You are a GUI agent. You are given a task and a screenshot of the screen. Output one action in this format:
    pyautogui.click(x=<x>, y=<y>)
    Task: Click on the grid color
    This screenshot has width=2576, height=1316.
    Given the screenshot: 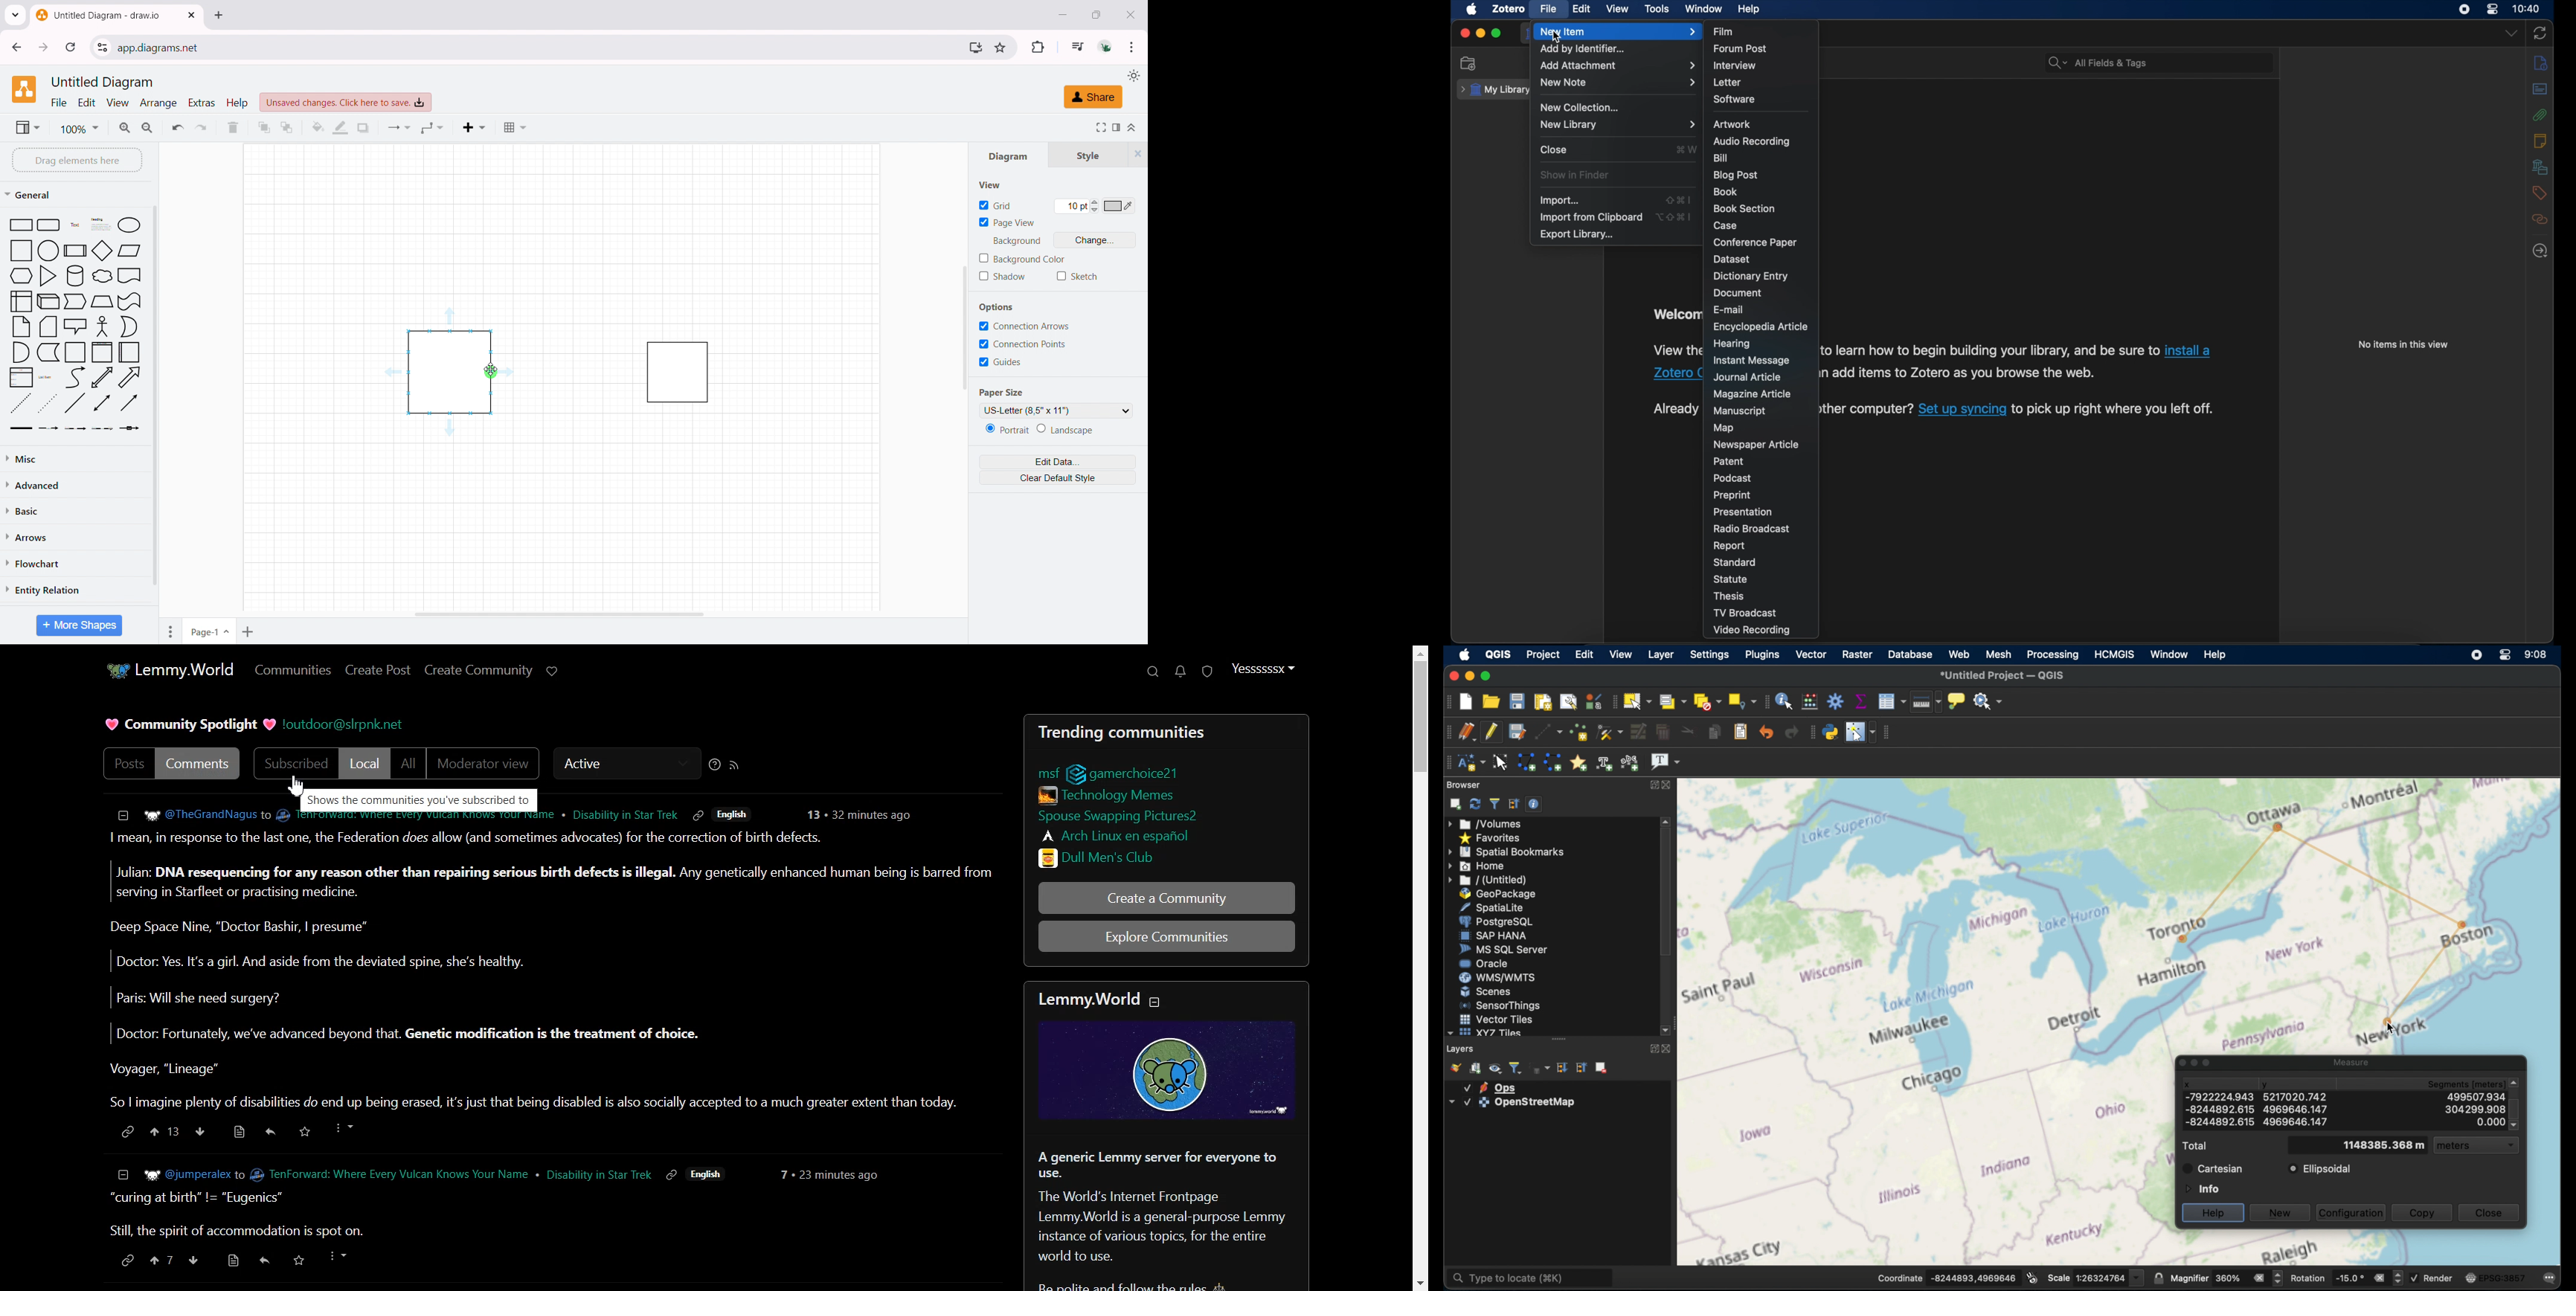 What is the action you would take?
    pyautogui.click(x=1119, y=206)
    